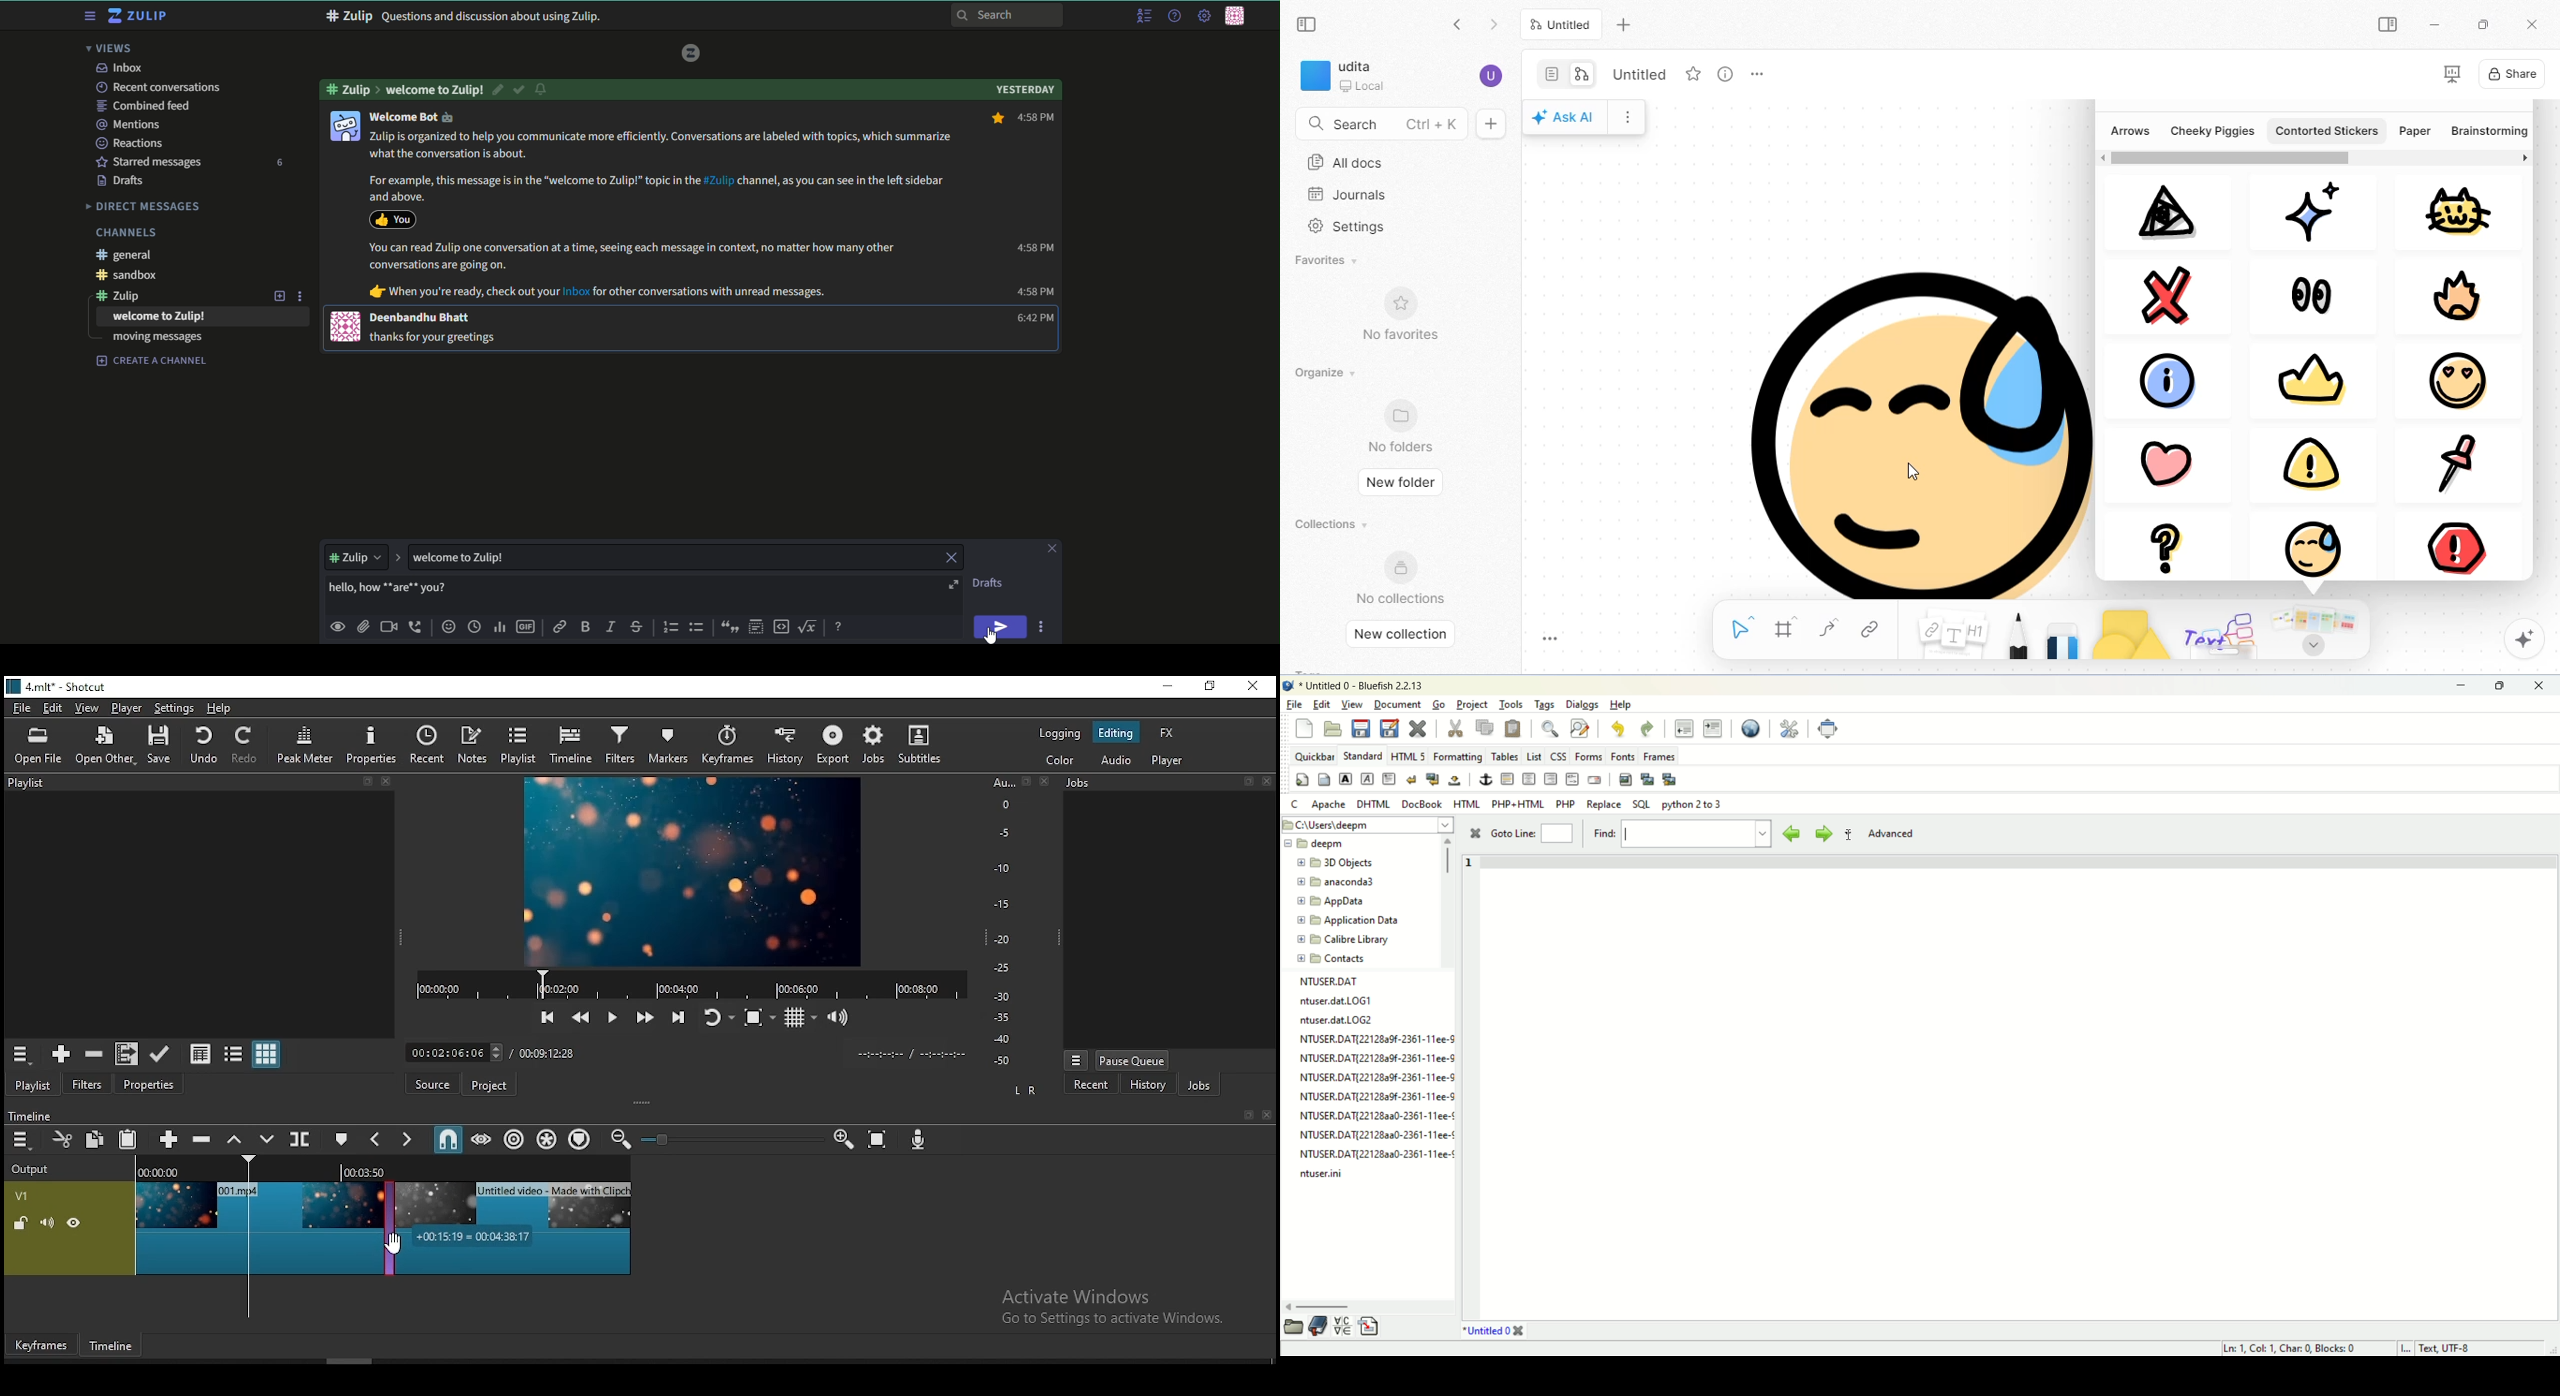 The height and width of the screenshot is (1400, 2576). What do you see at coordinates (787, 745) in the screenshot?
I see `history` at bounding box center [787, 745].